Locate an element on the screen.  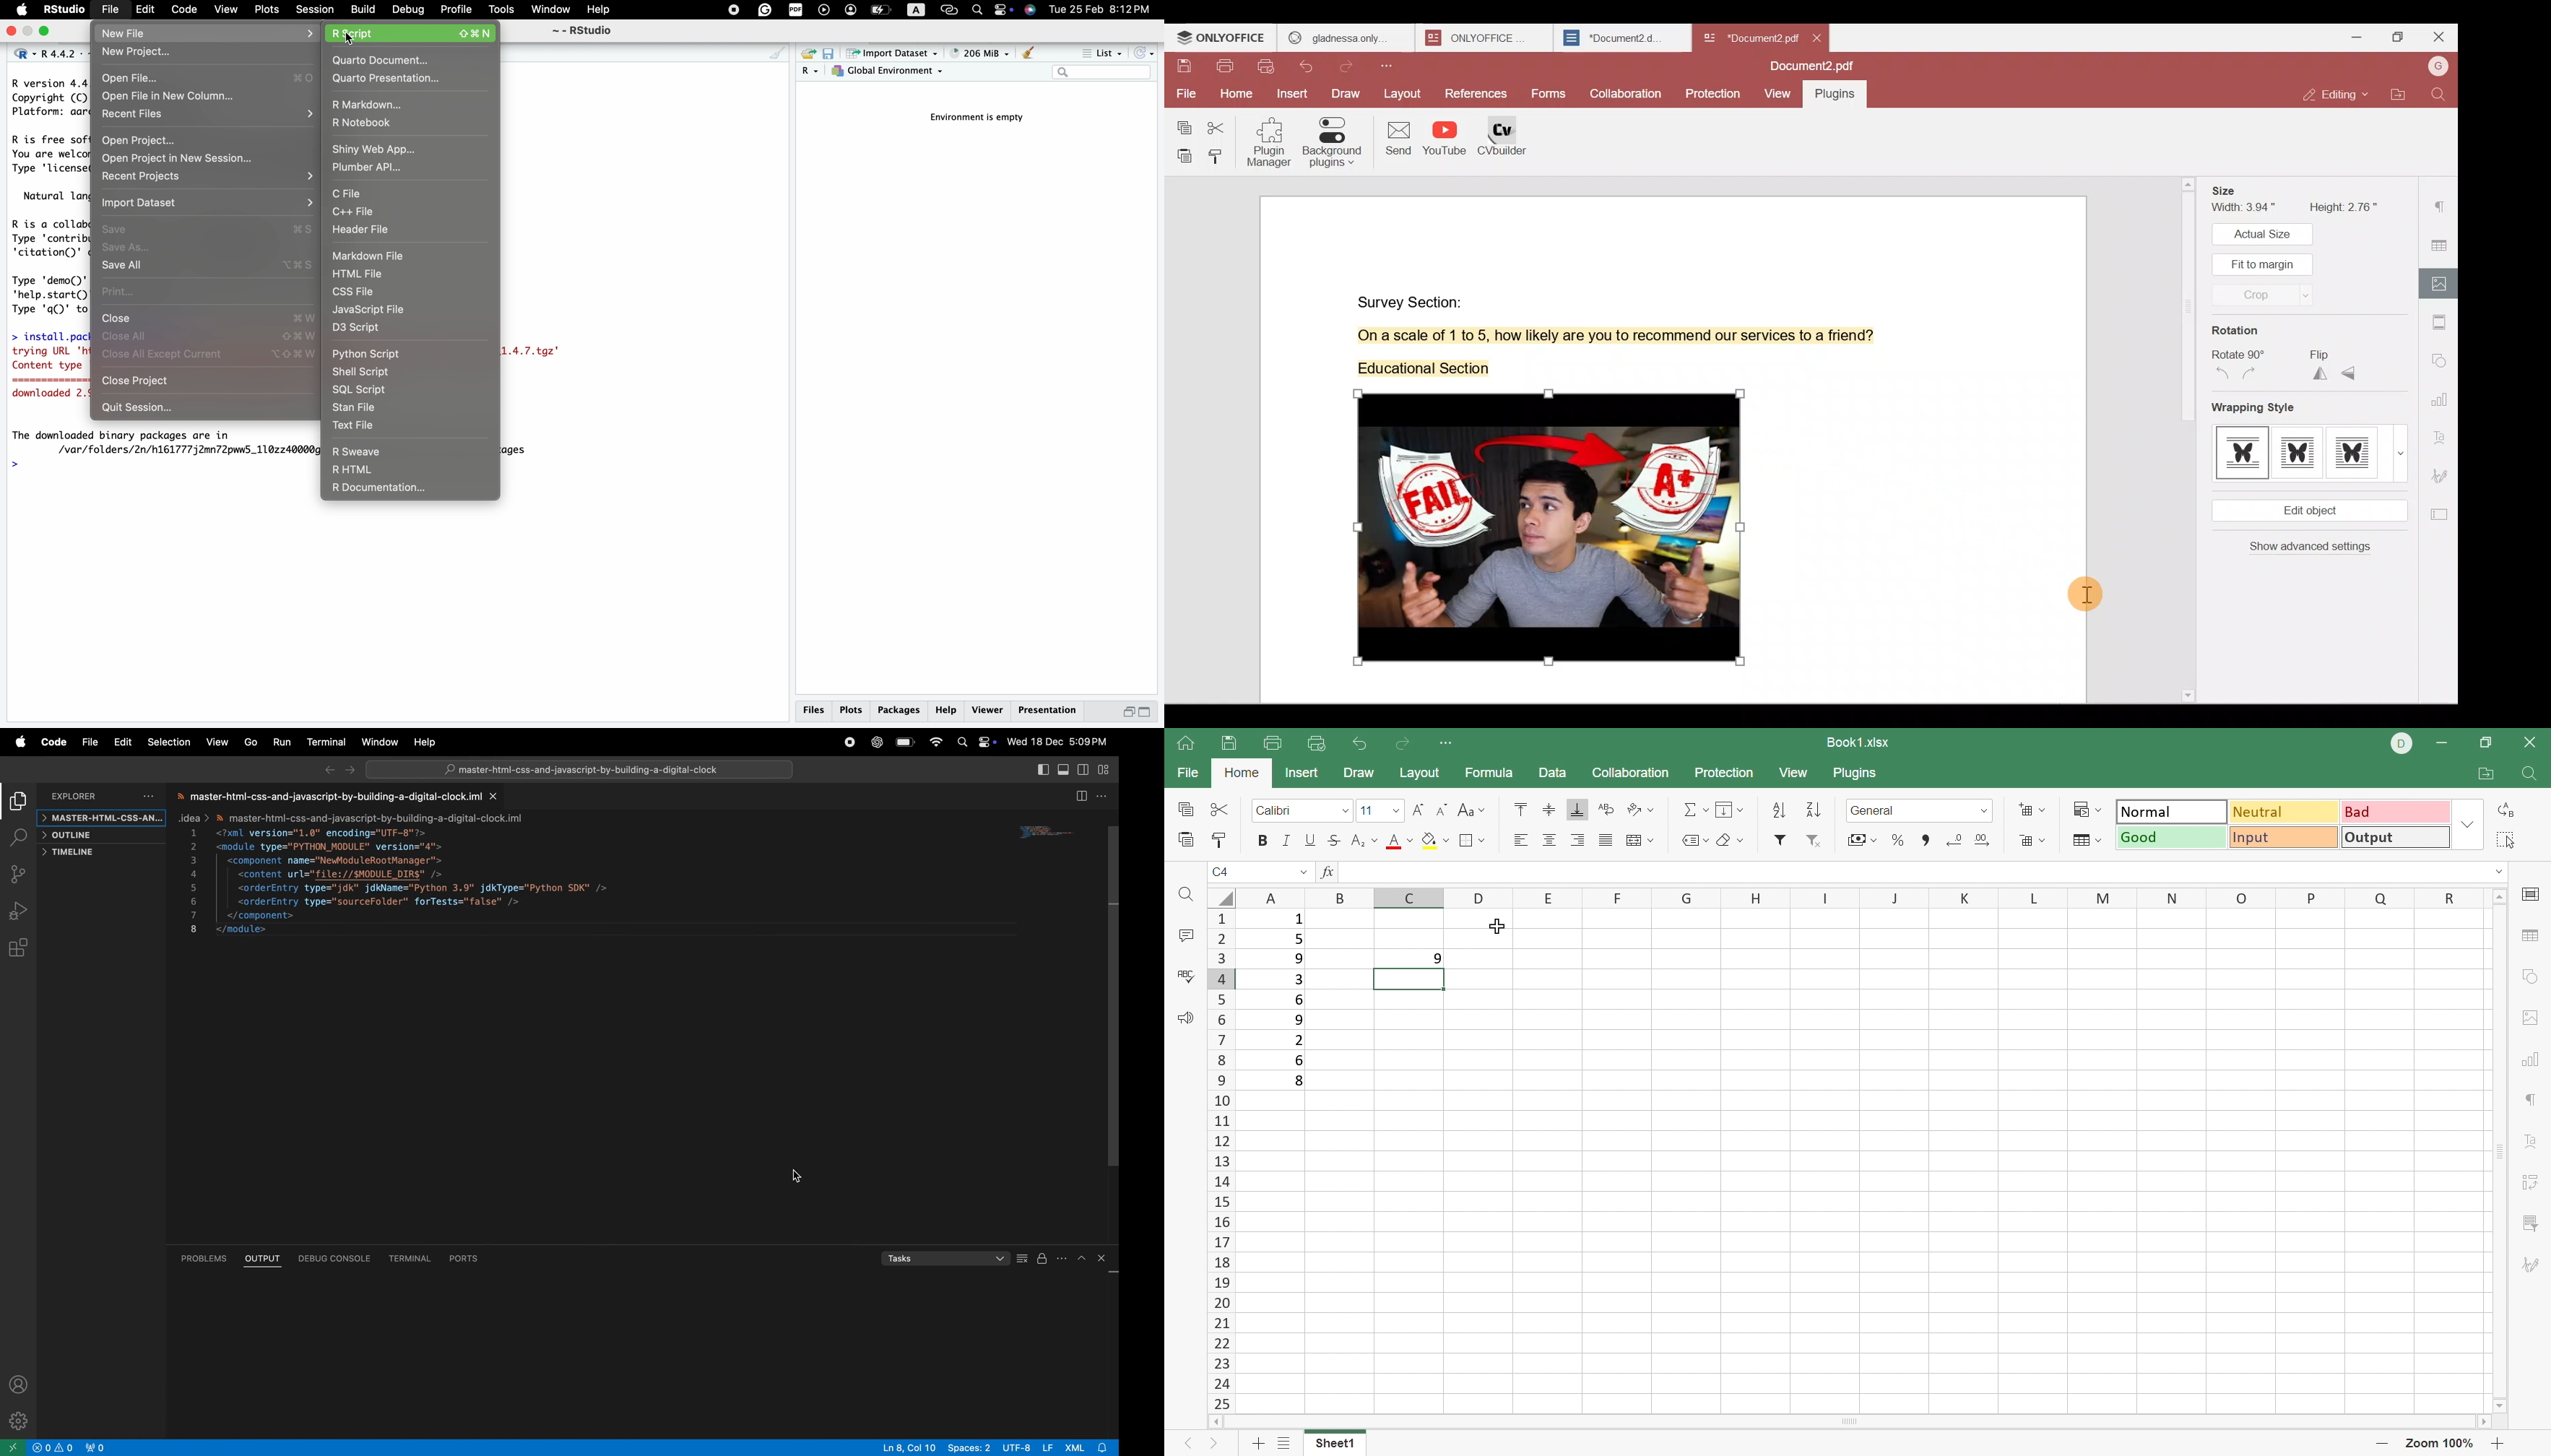
open file in new column is located at coordinates (176, 96).